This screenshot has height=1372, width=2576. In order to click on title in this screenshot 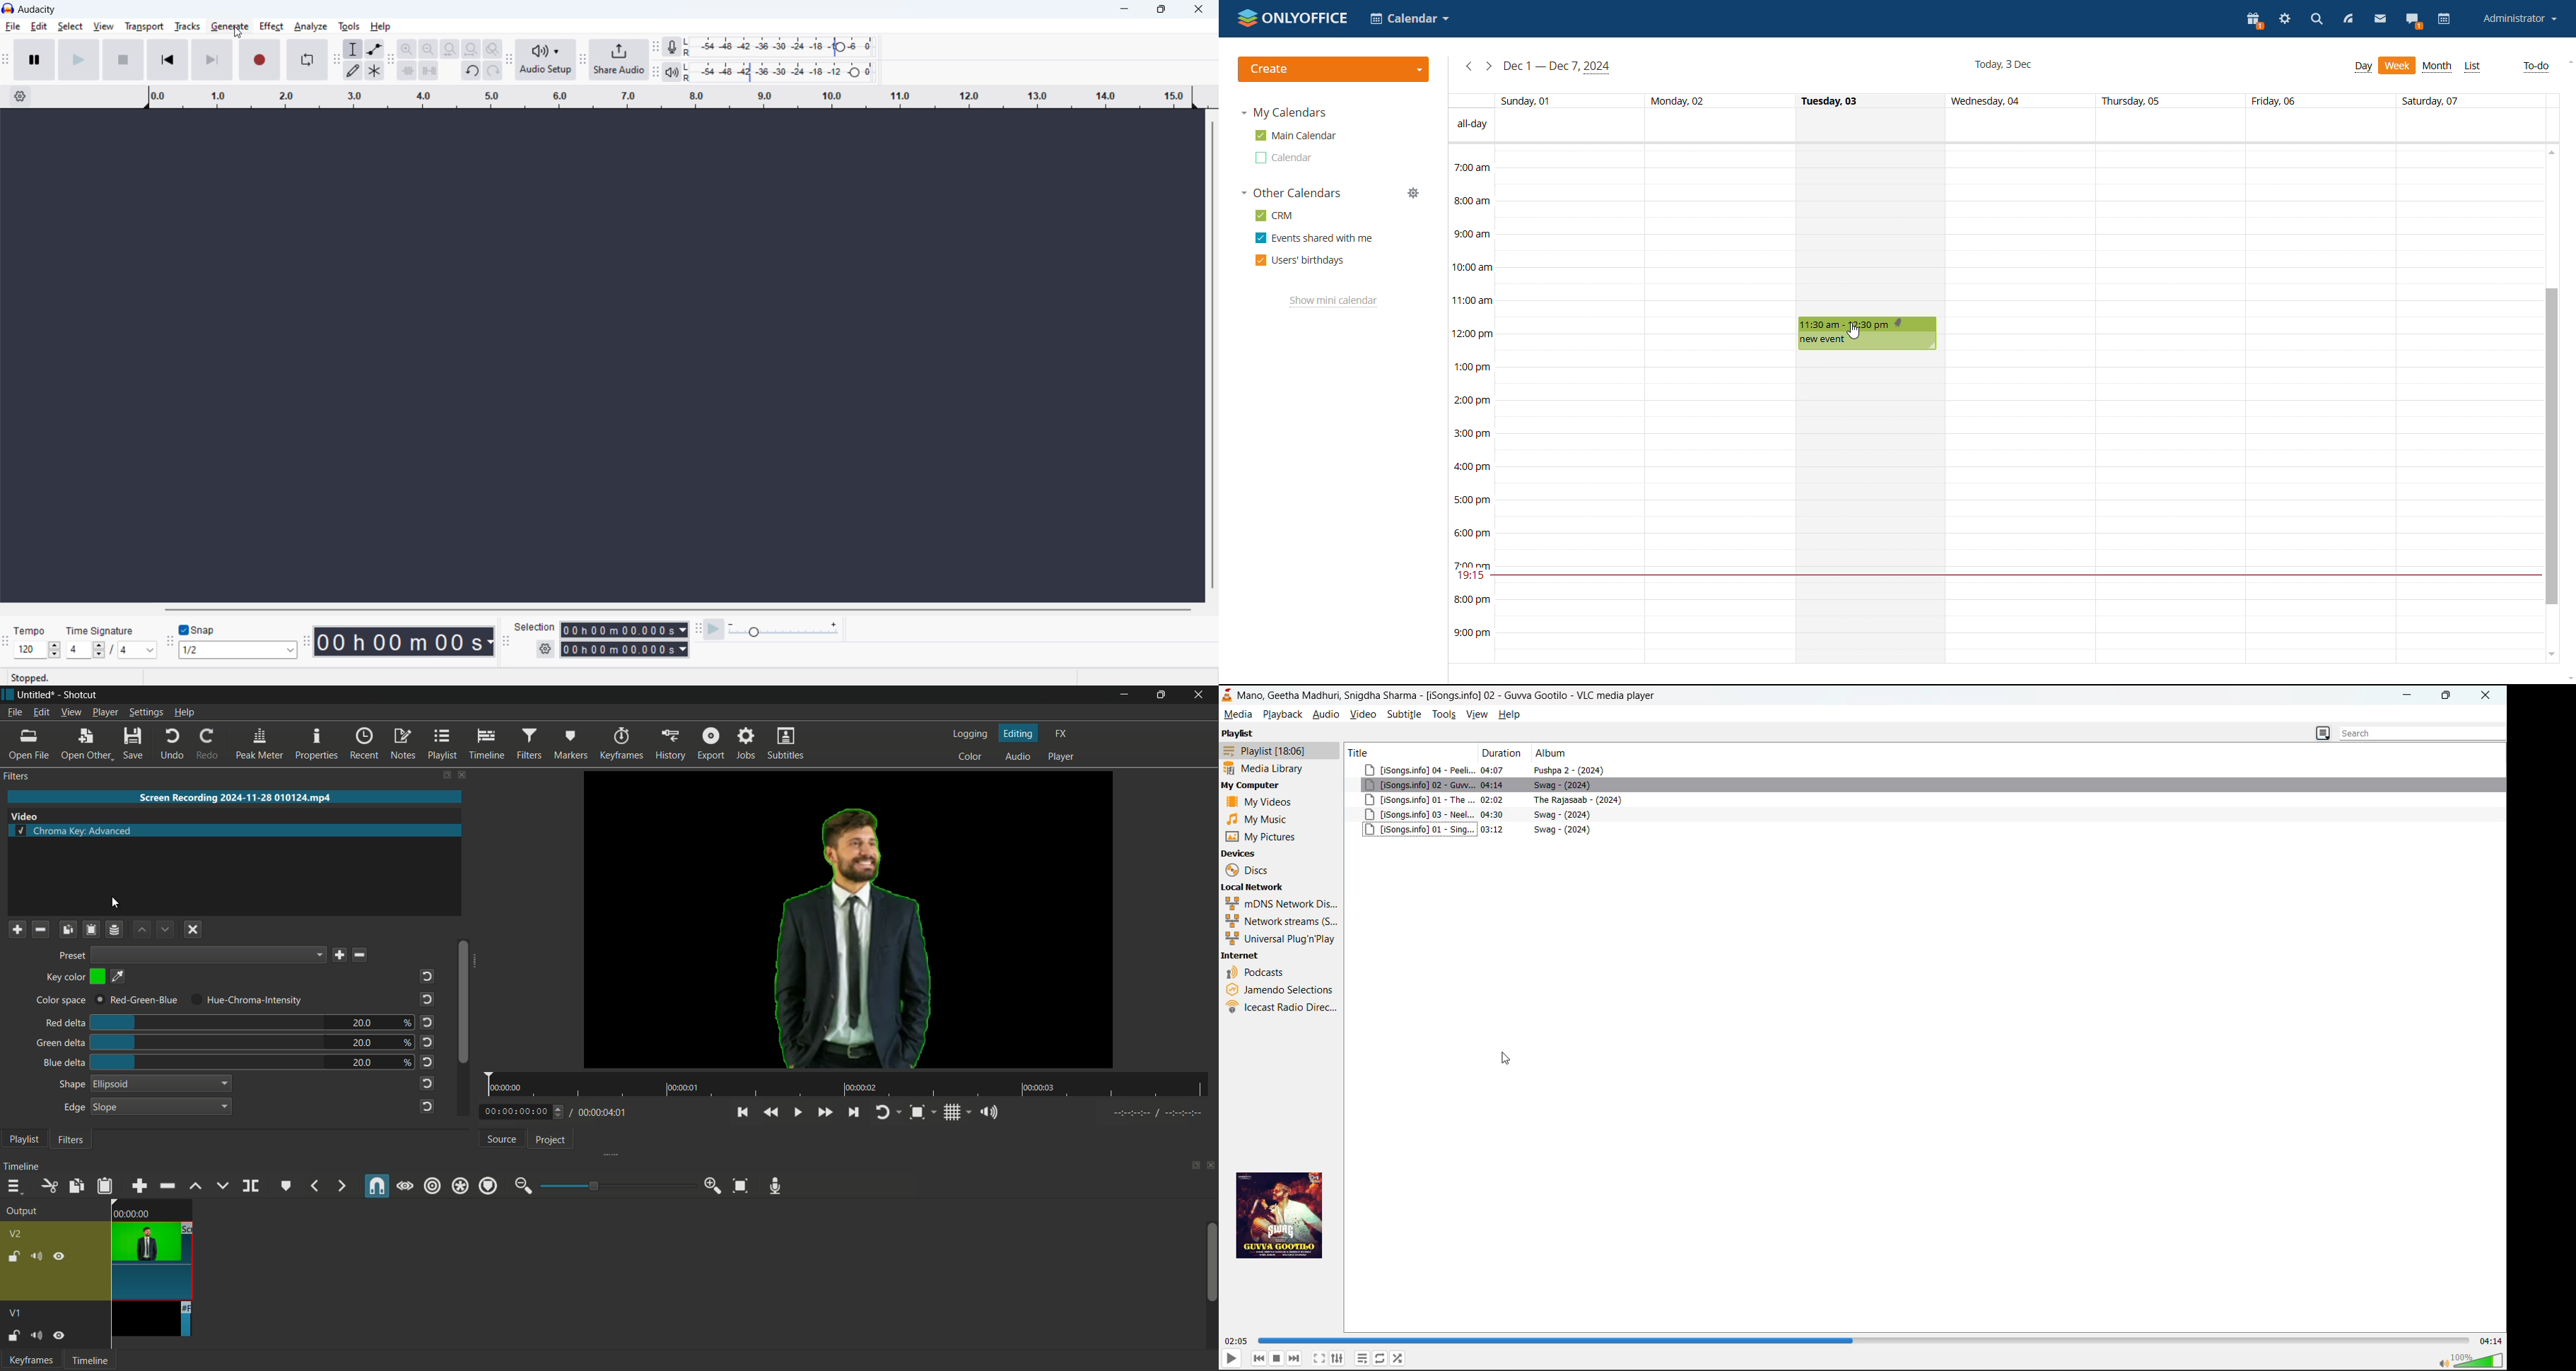, I will do `click(1407, 752)`.